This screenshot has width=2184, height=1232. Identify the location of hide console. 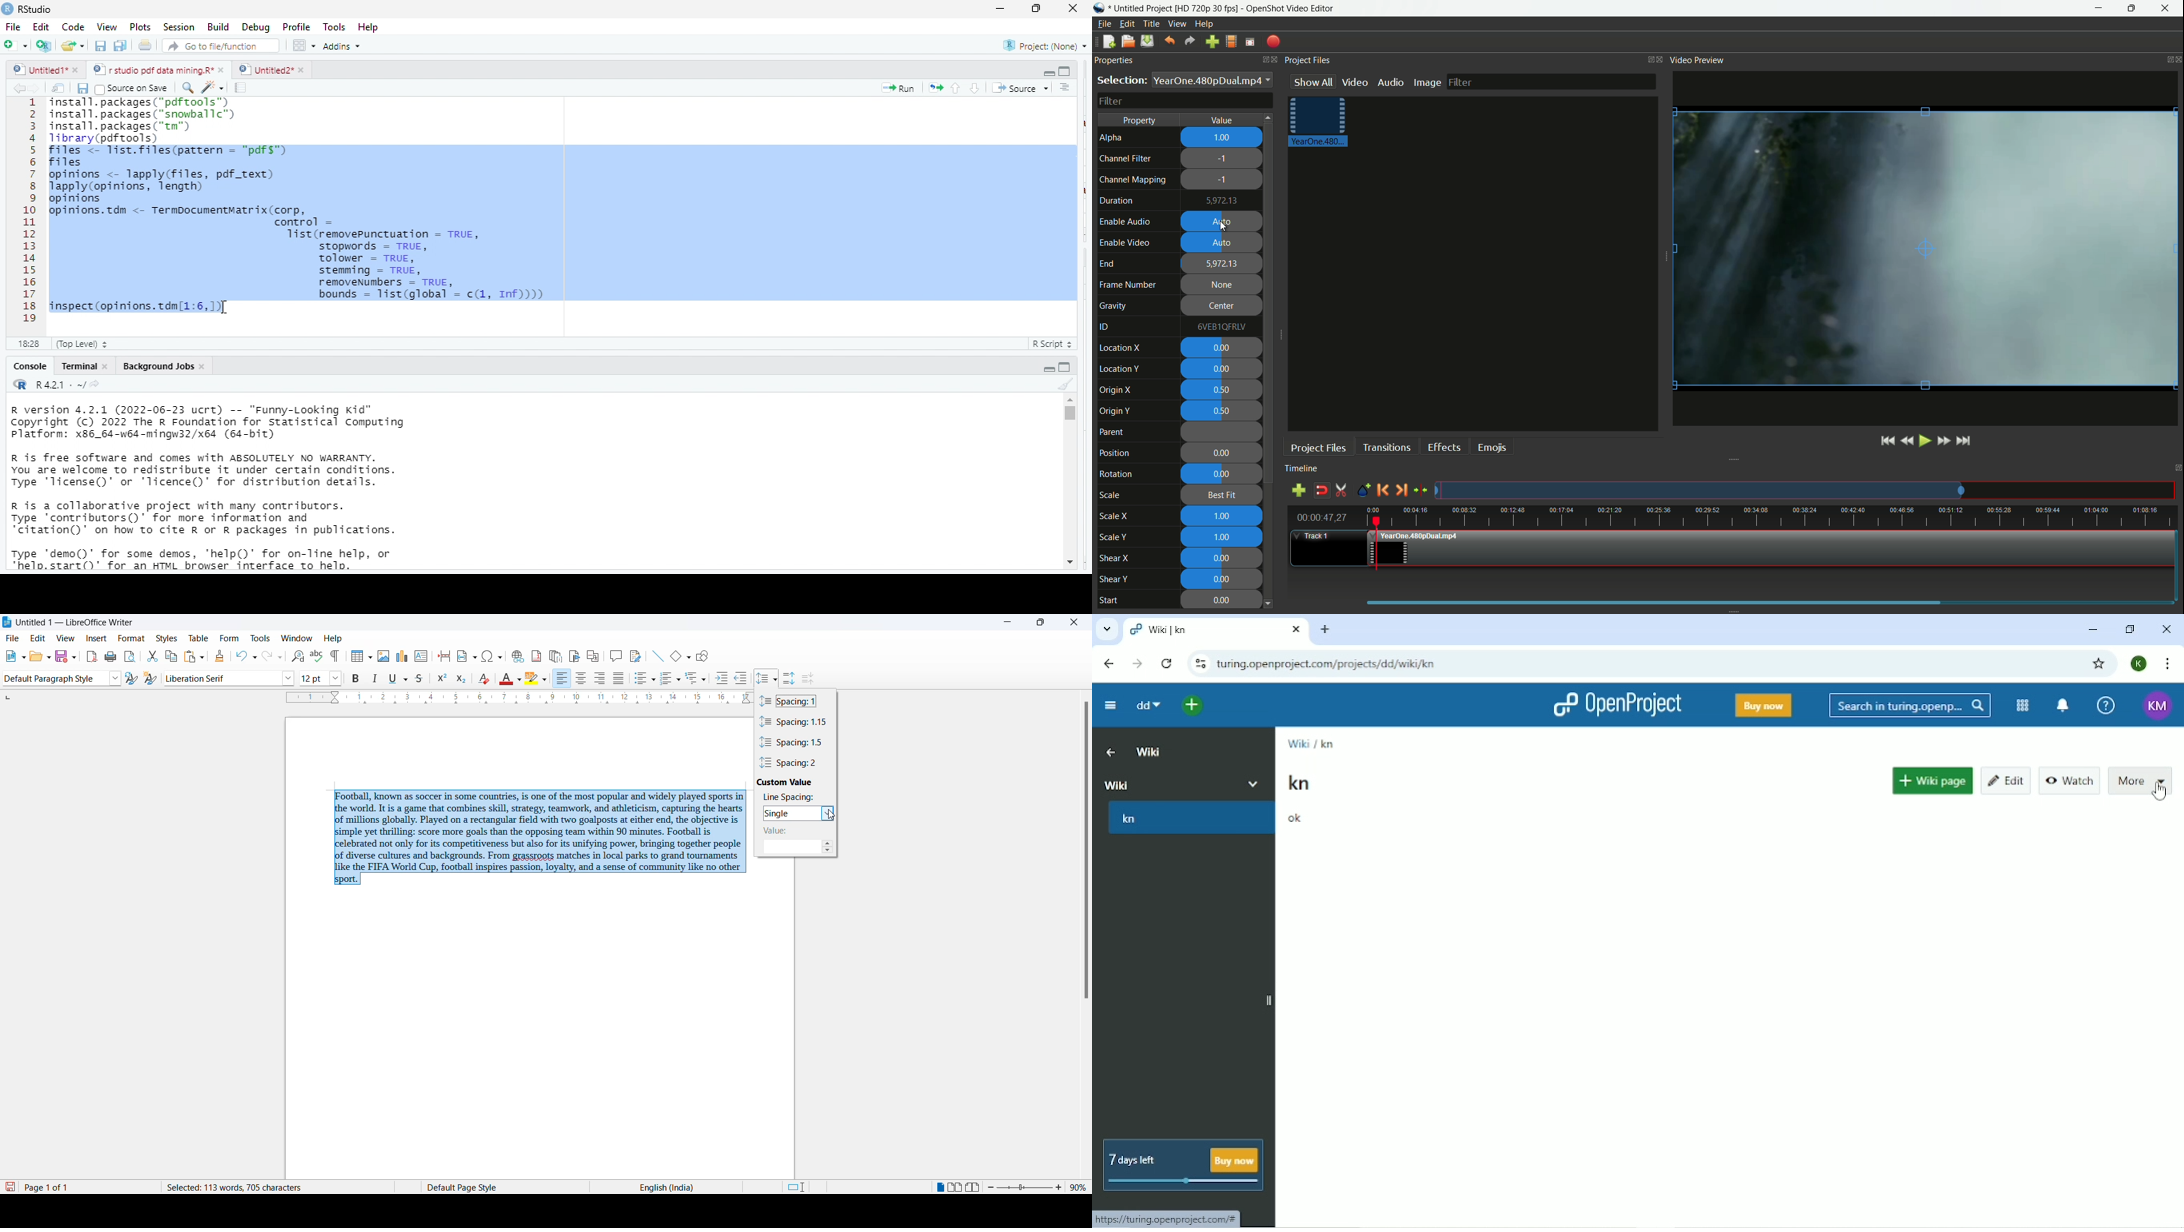
(1065, 71).